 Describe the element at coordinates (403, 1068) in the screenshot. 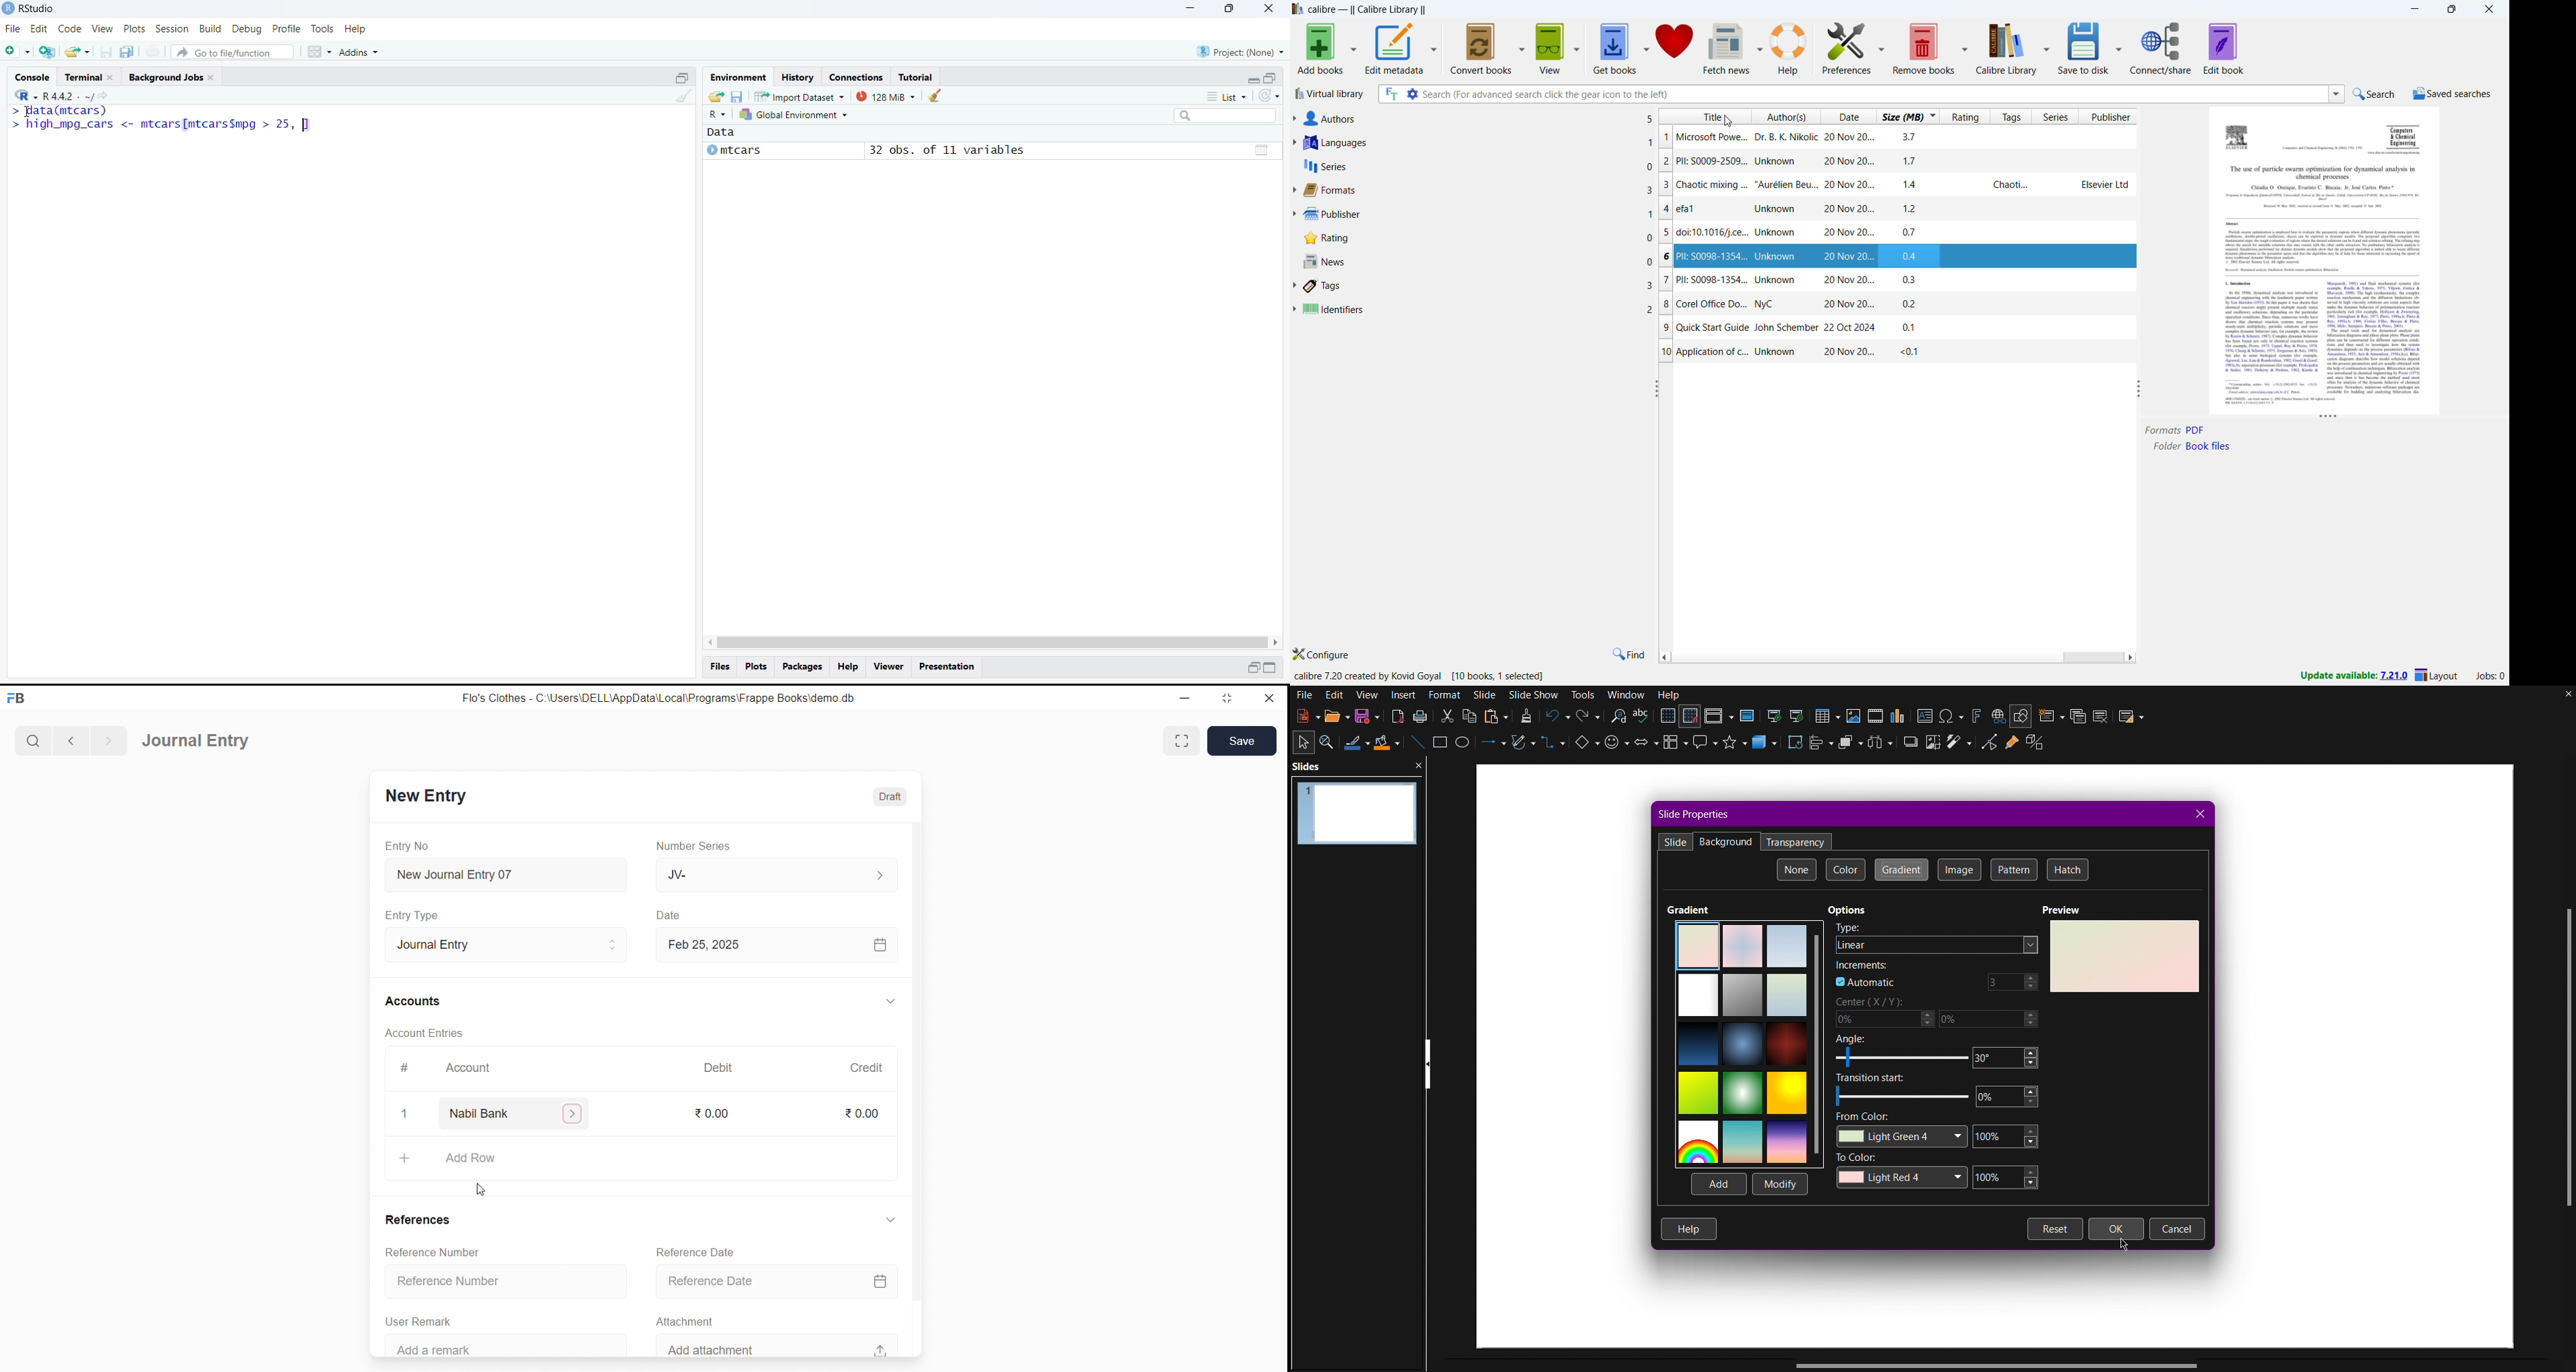

I see `#` at that location.